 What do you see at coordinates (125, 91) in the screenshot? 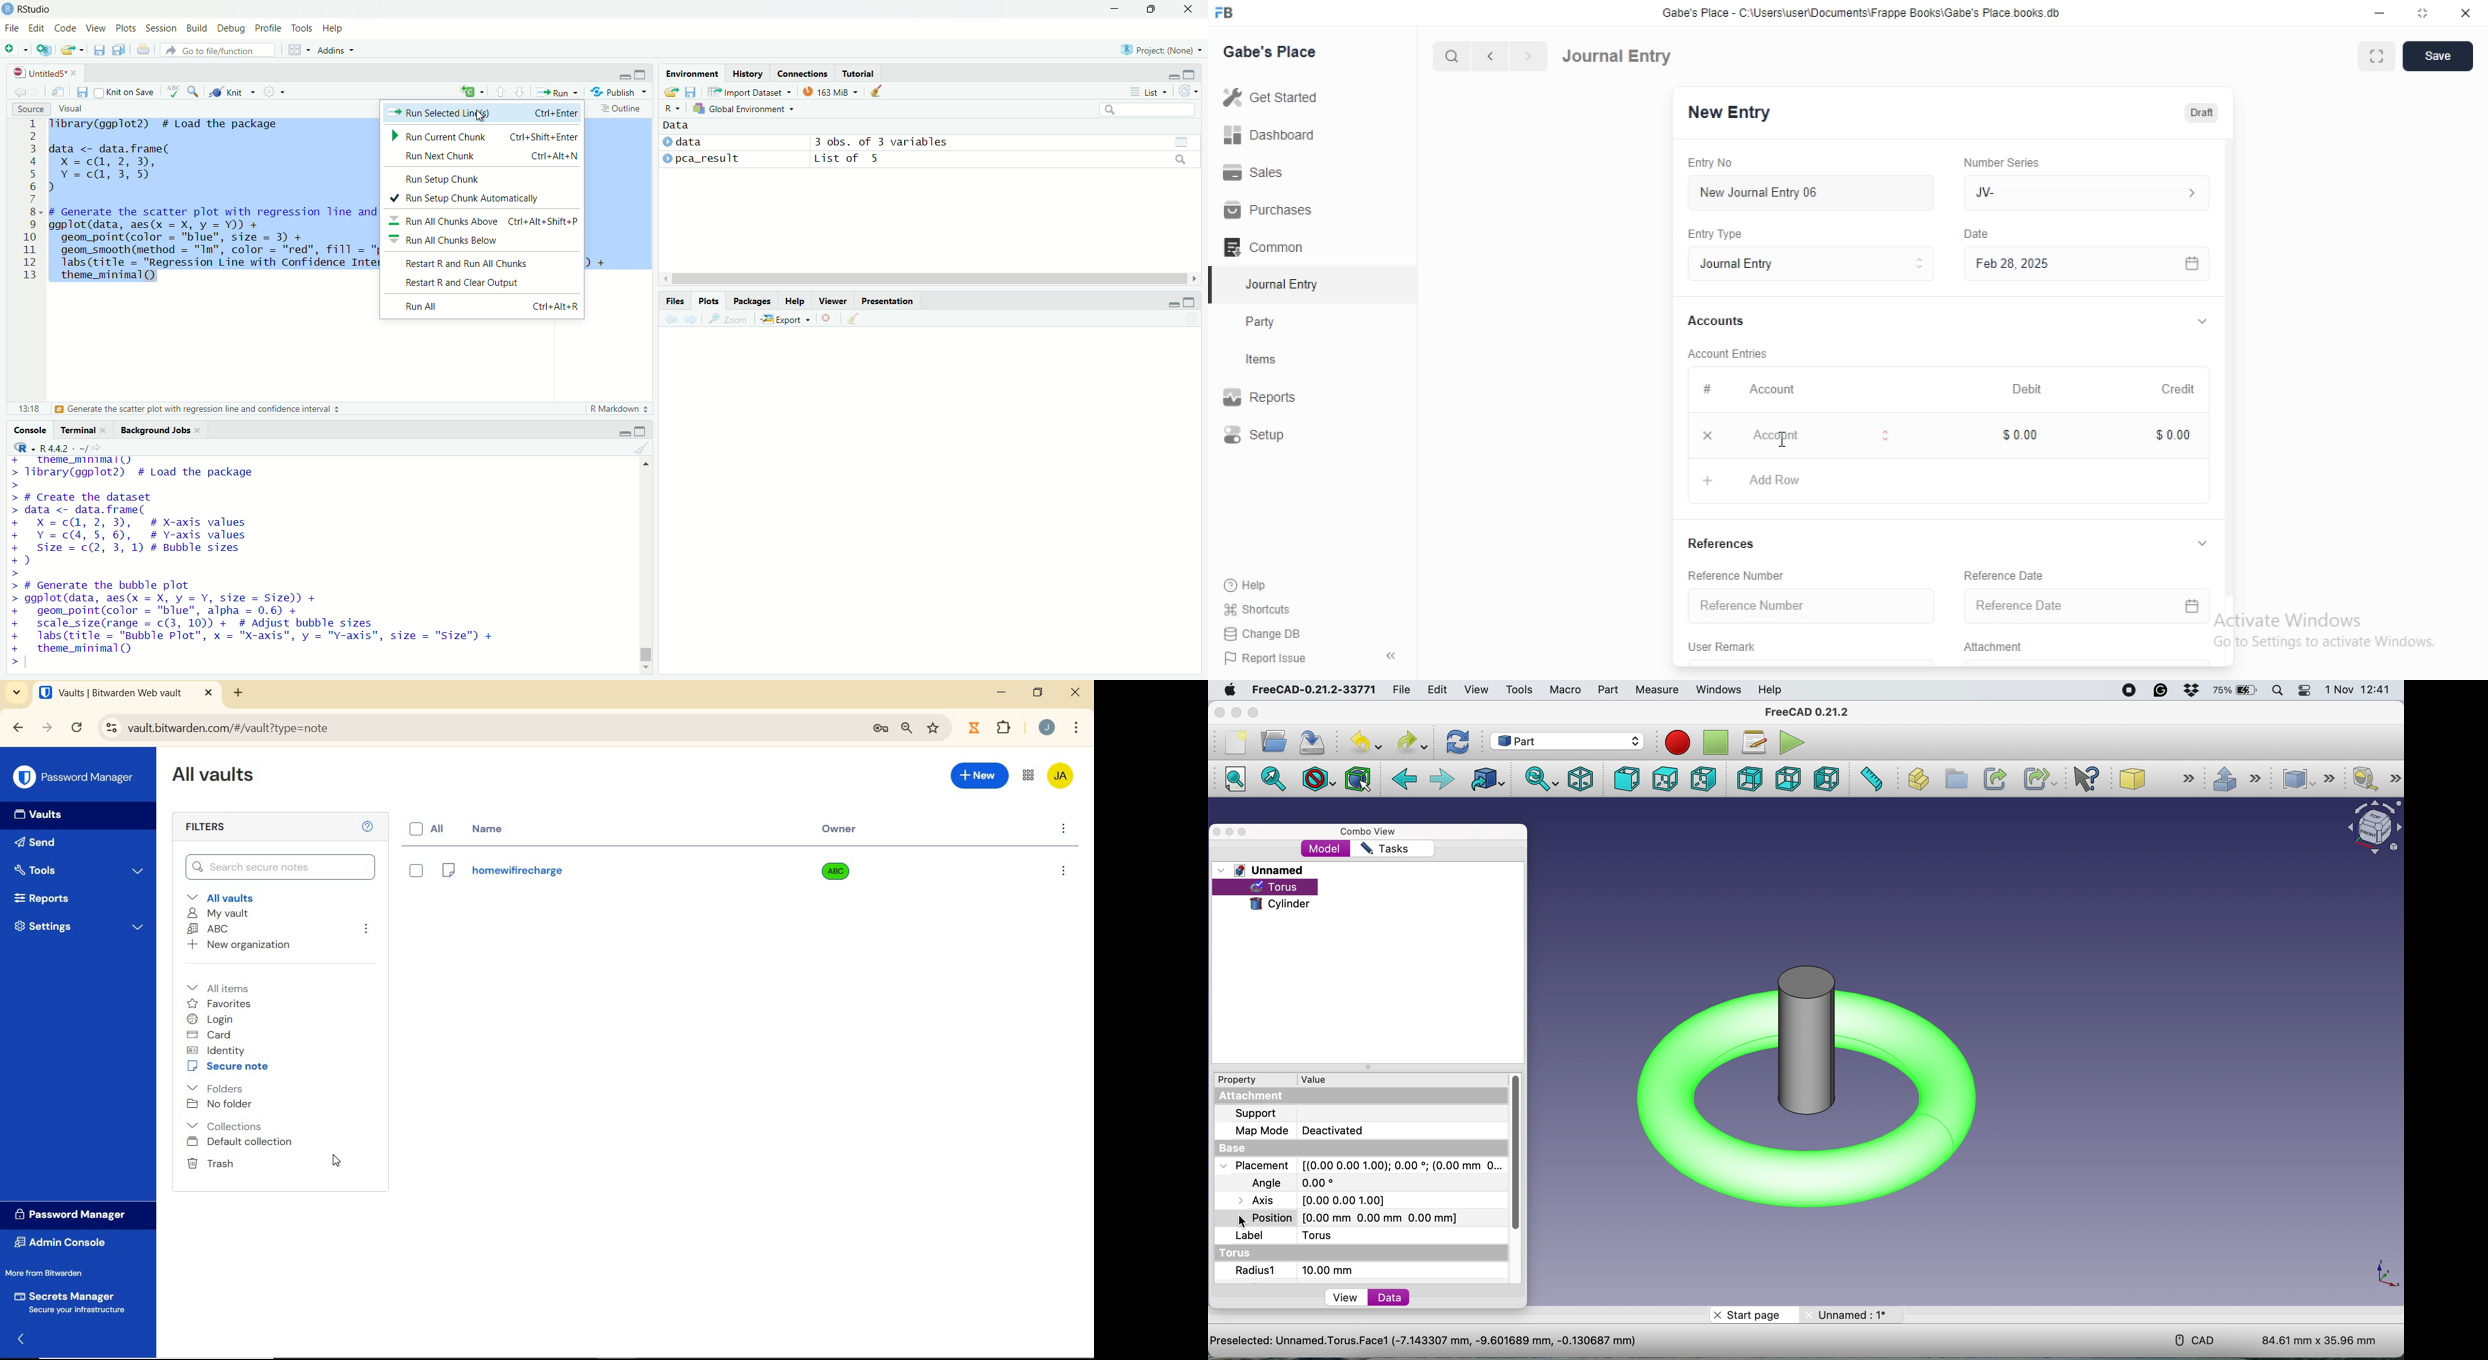
I see `Knit on Save` at bounding box center [125, 91].